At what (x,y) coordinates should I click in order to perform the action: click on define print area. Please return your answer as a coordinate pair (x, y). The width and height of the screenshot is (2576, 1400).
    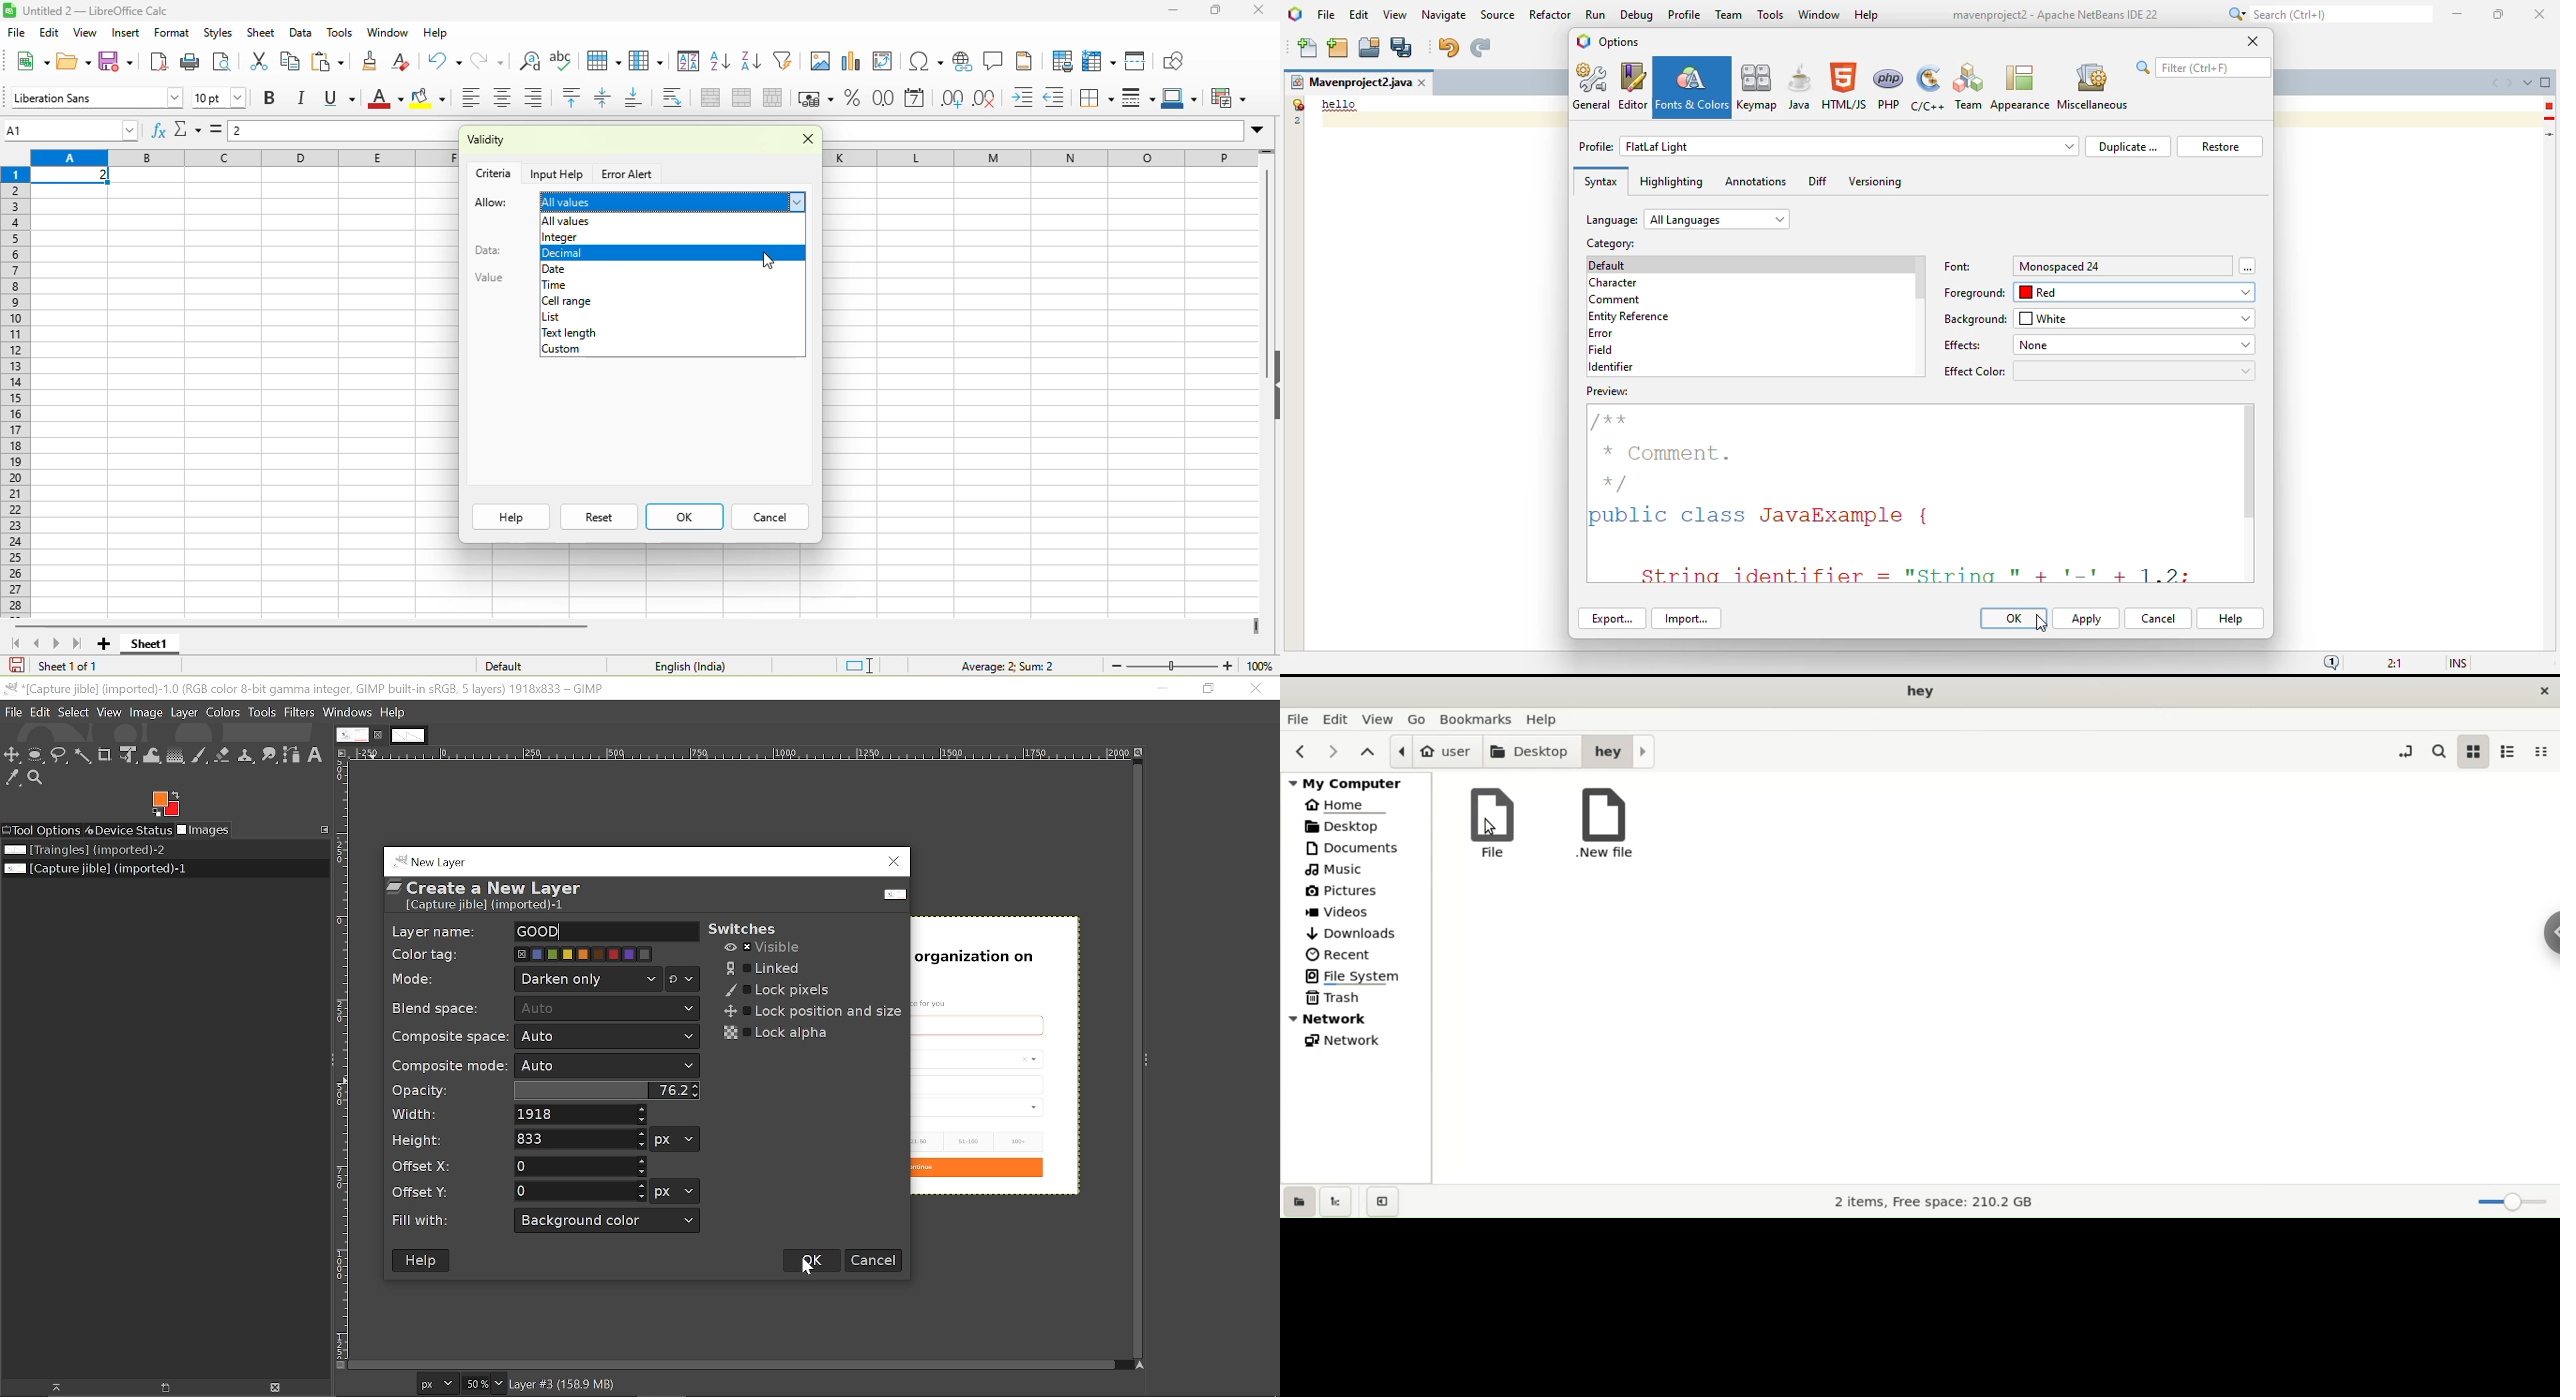
    Looking at the image, I should click on (1061, 61).